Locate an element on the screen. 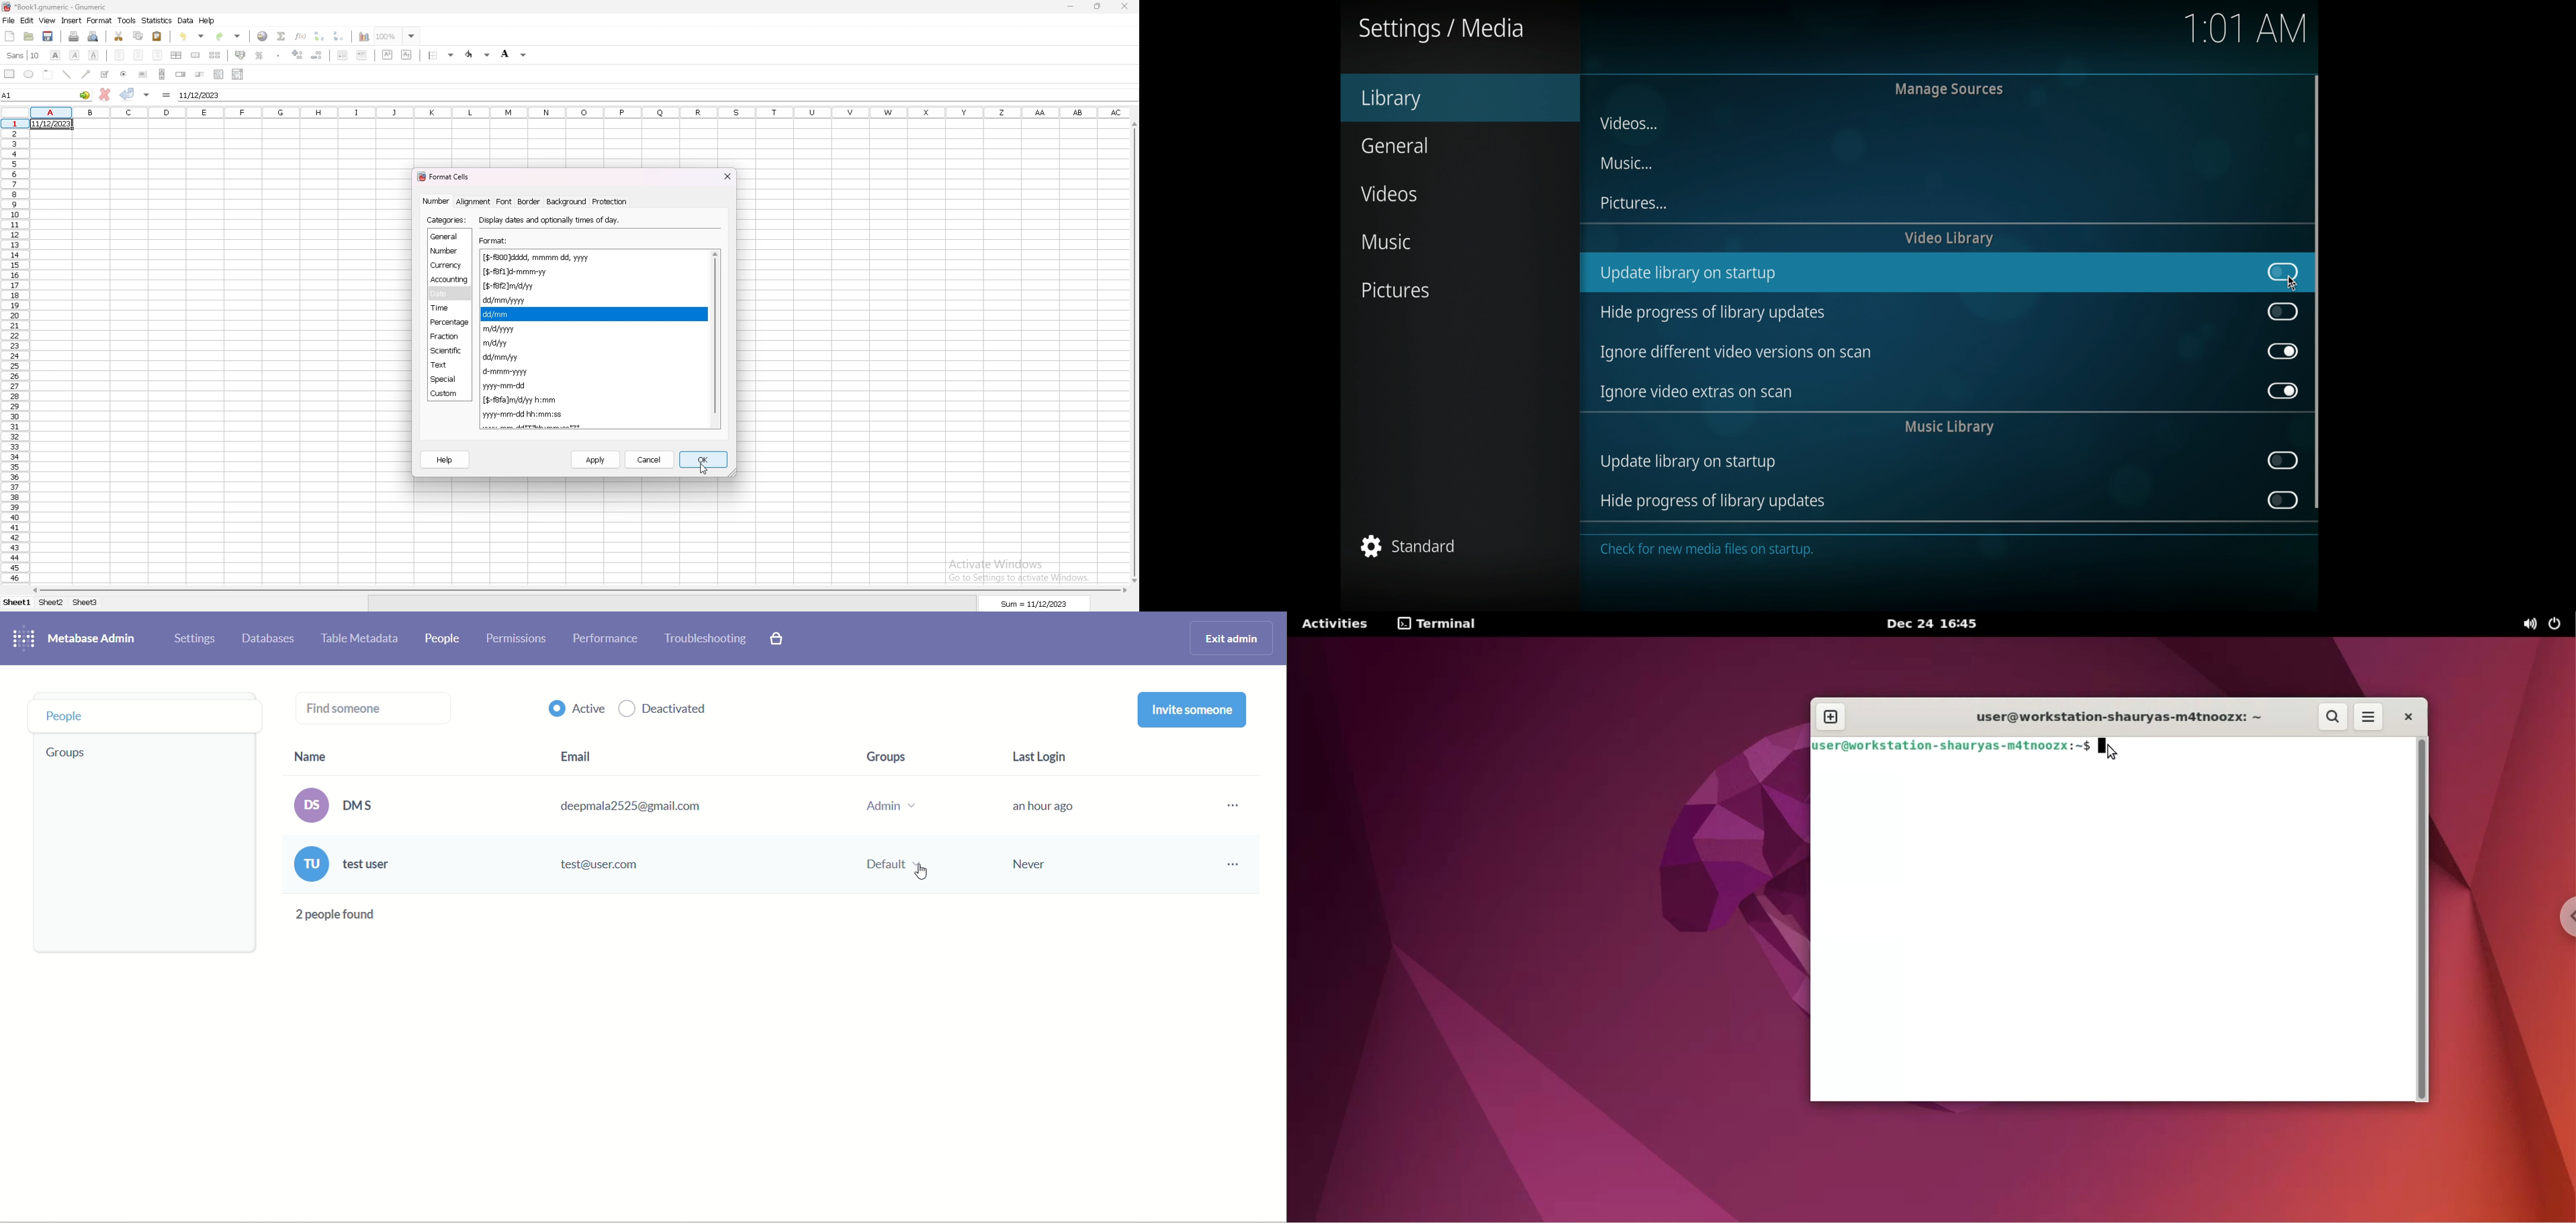 The height and width of the screenshot is (1232, 2576). yyyy-mm-dd hh:mm:ss is located at coordinates (524, 414).